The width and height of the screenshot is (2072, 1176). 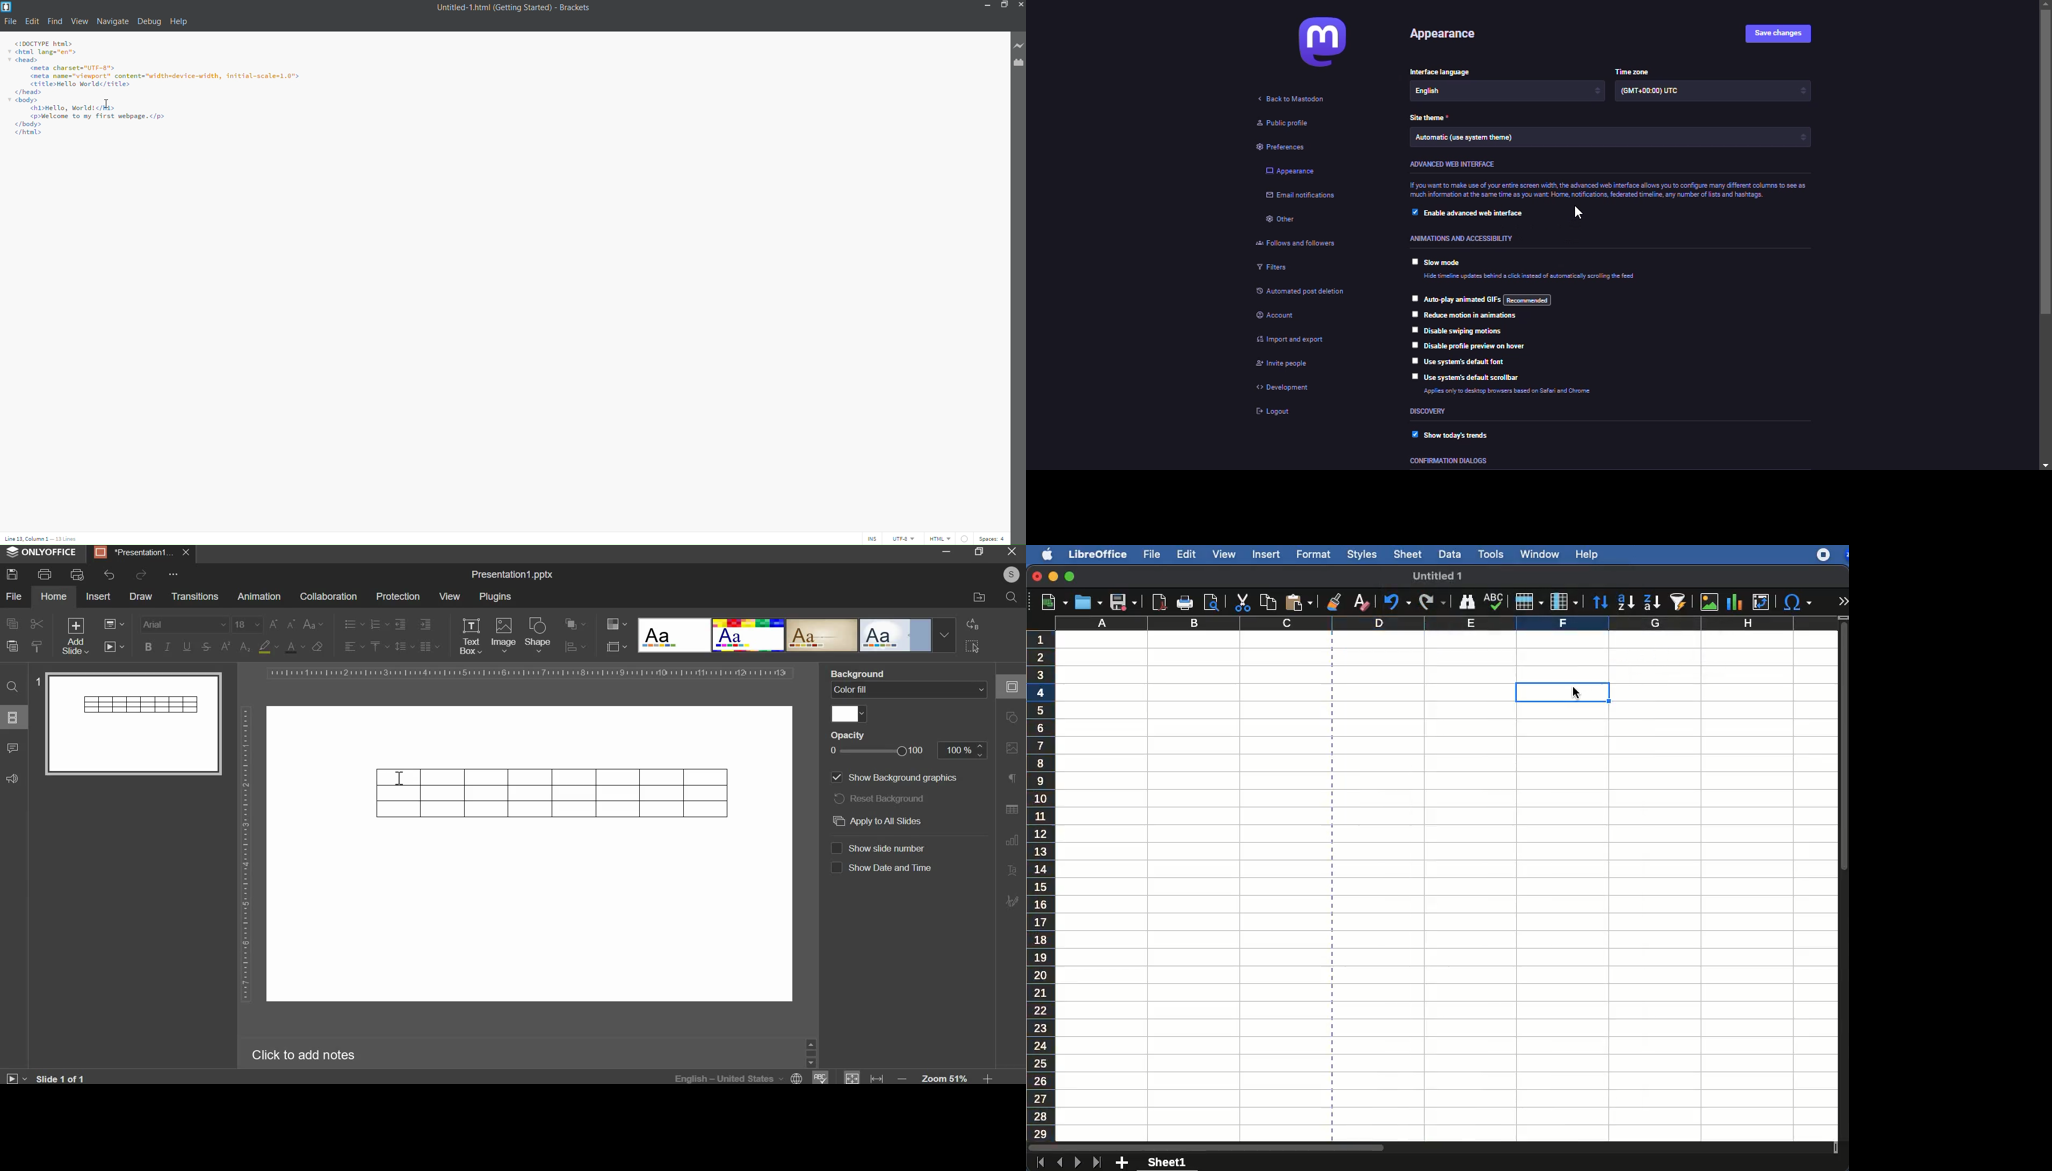 What do you see at coordinates (1016, 46) in the screenshot?
I see `live preview` at bounding box center [1016, 46].